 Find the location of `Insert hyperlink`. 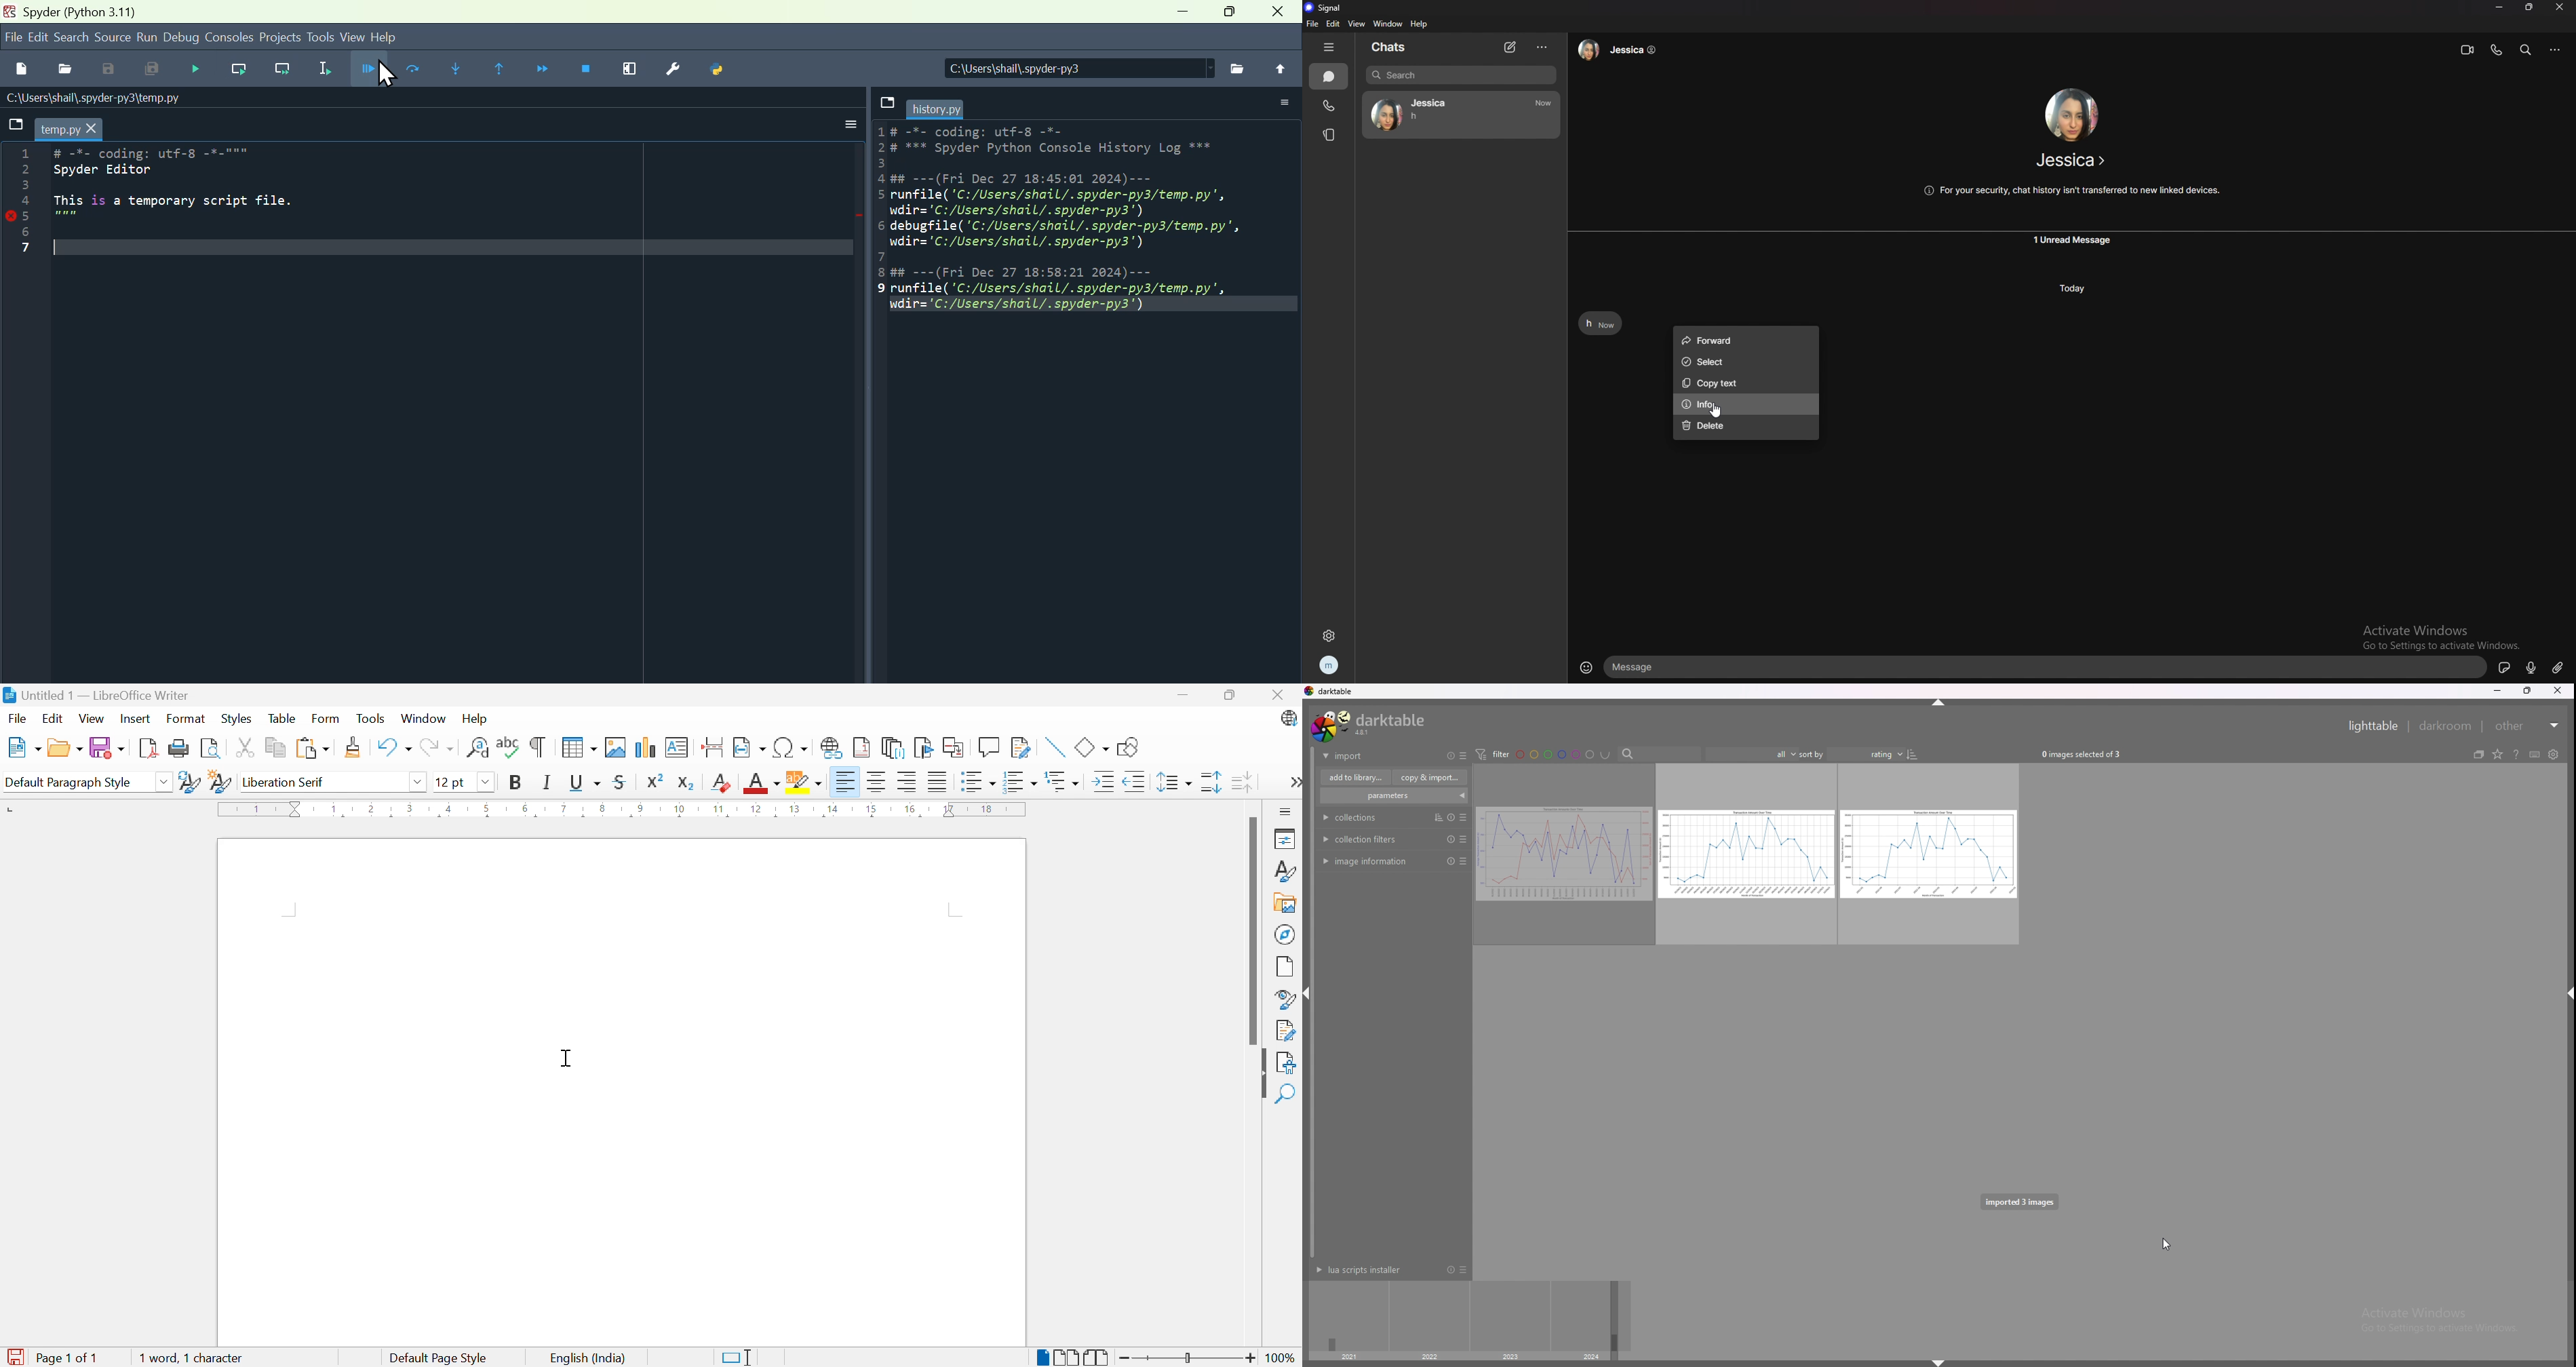

Insert hyperlink is located at coordinates (831, 750).